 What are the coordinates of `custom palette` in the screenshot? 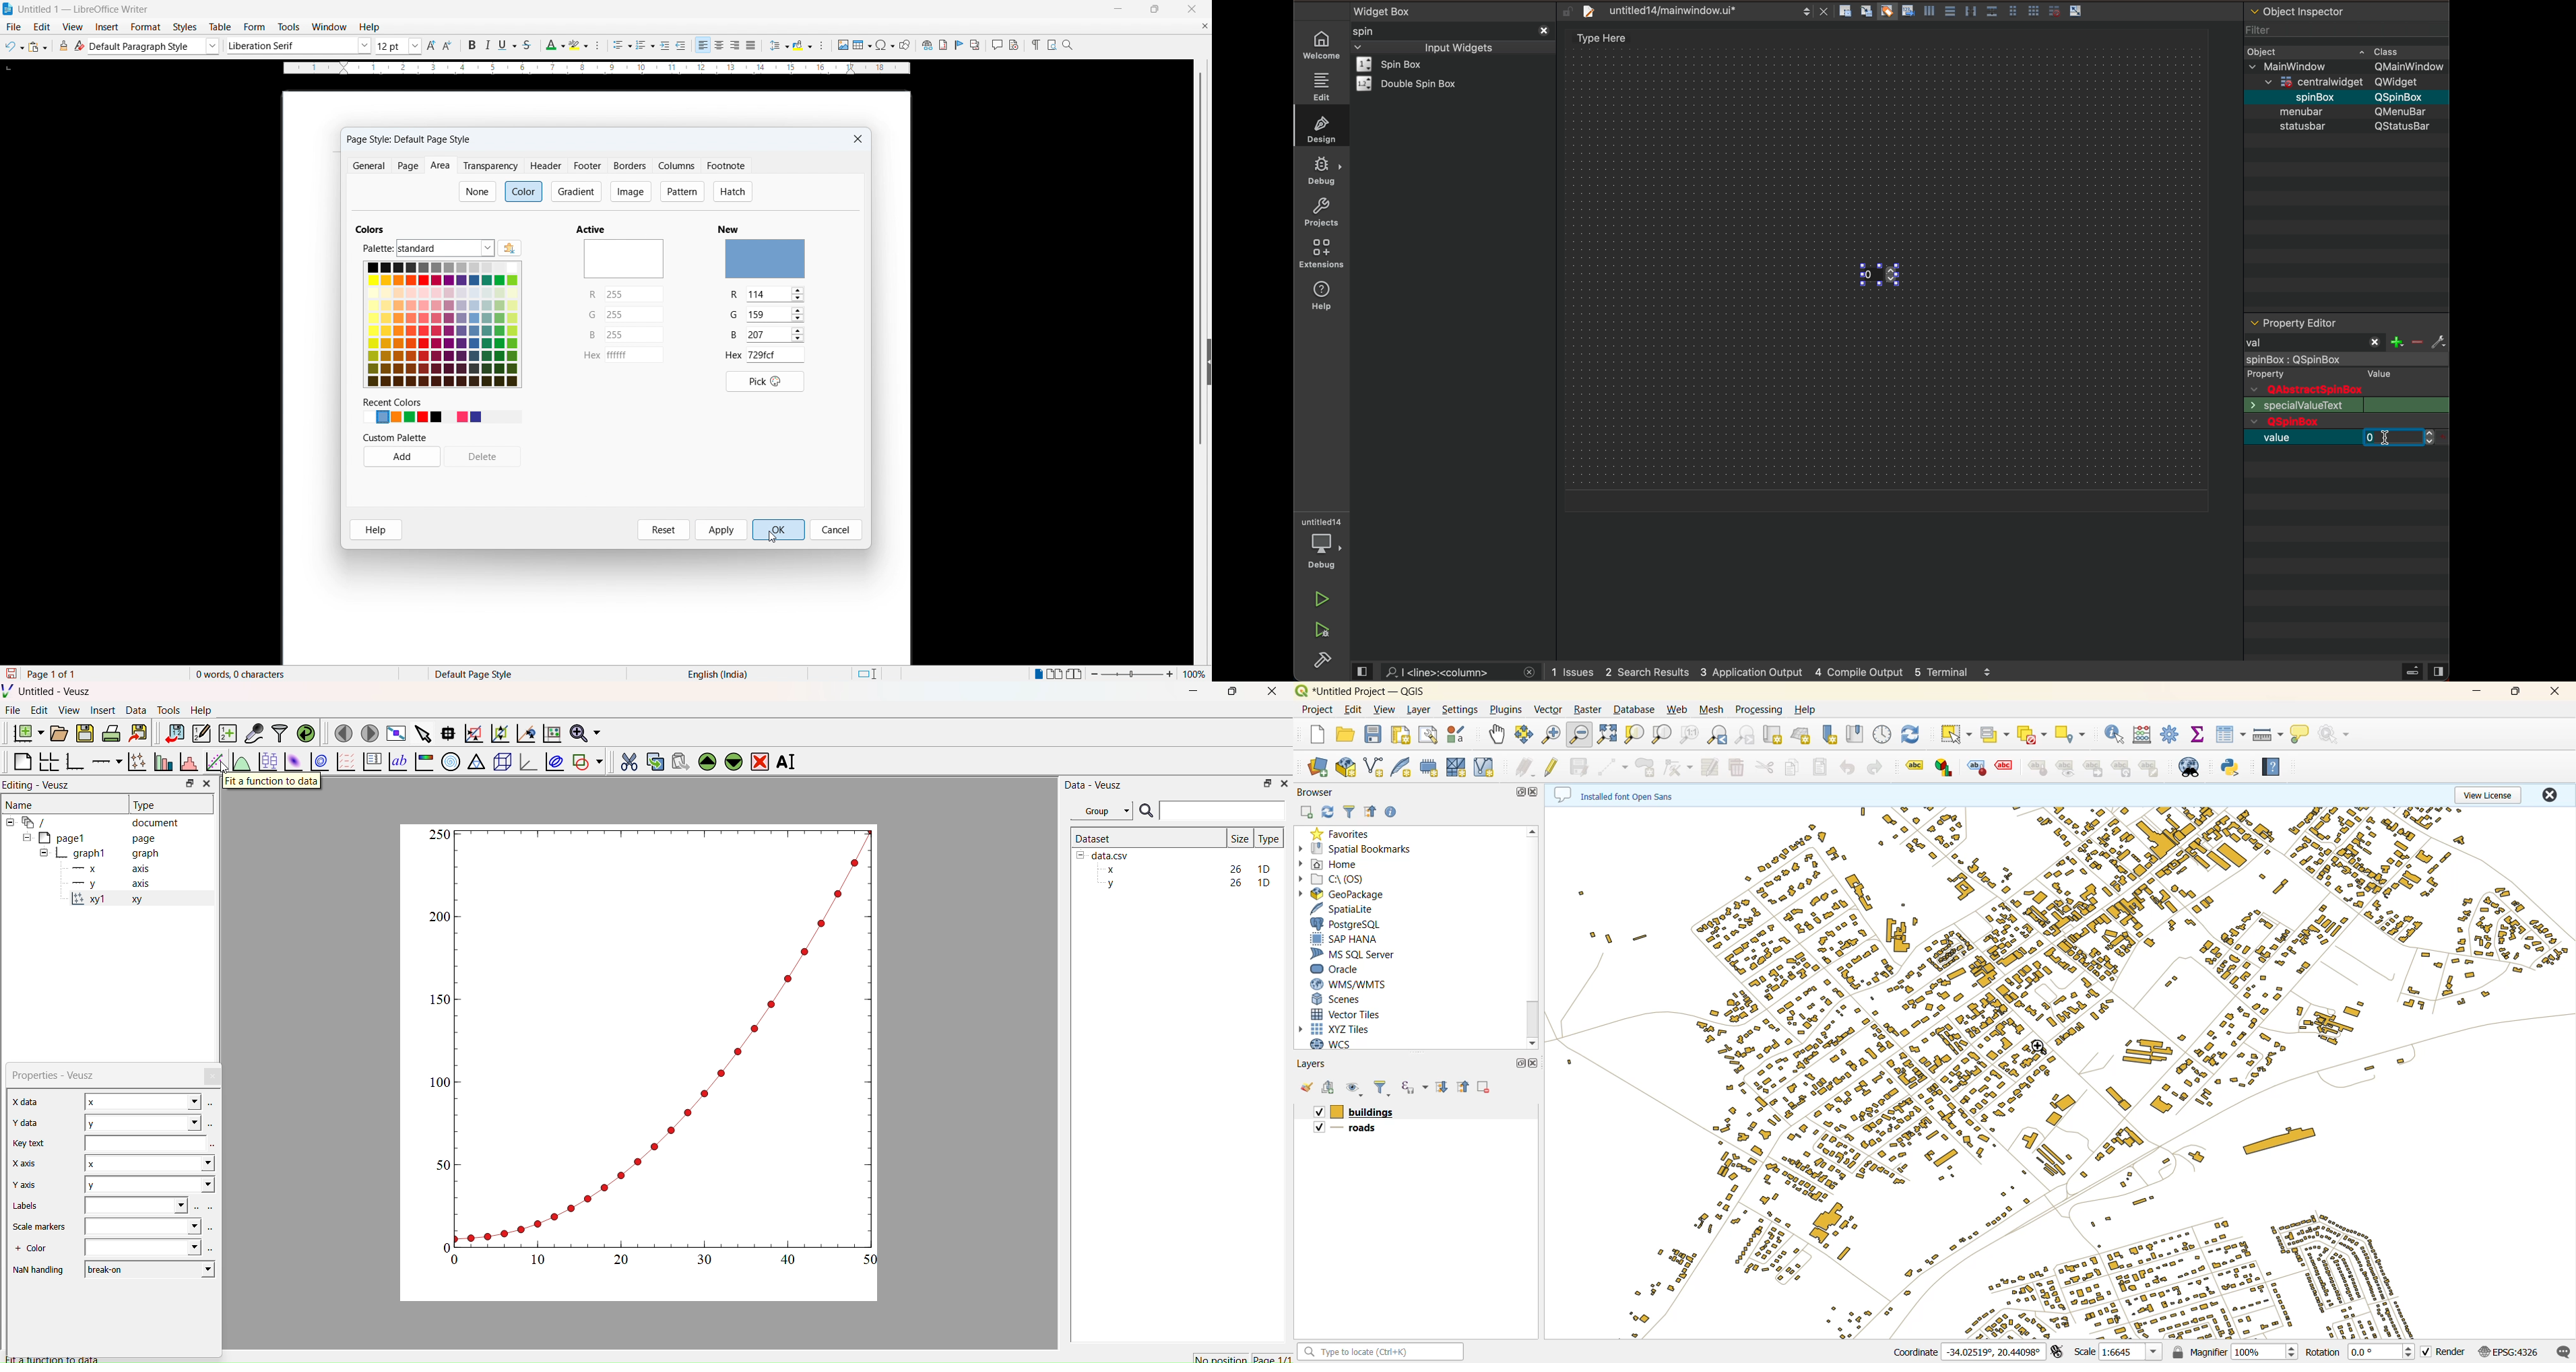 It's located at (393, 438).